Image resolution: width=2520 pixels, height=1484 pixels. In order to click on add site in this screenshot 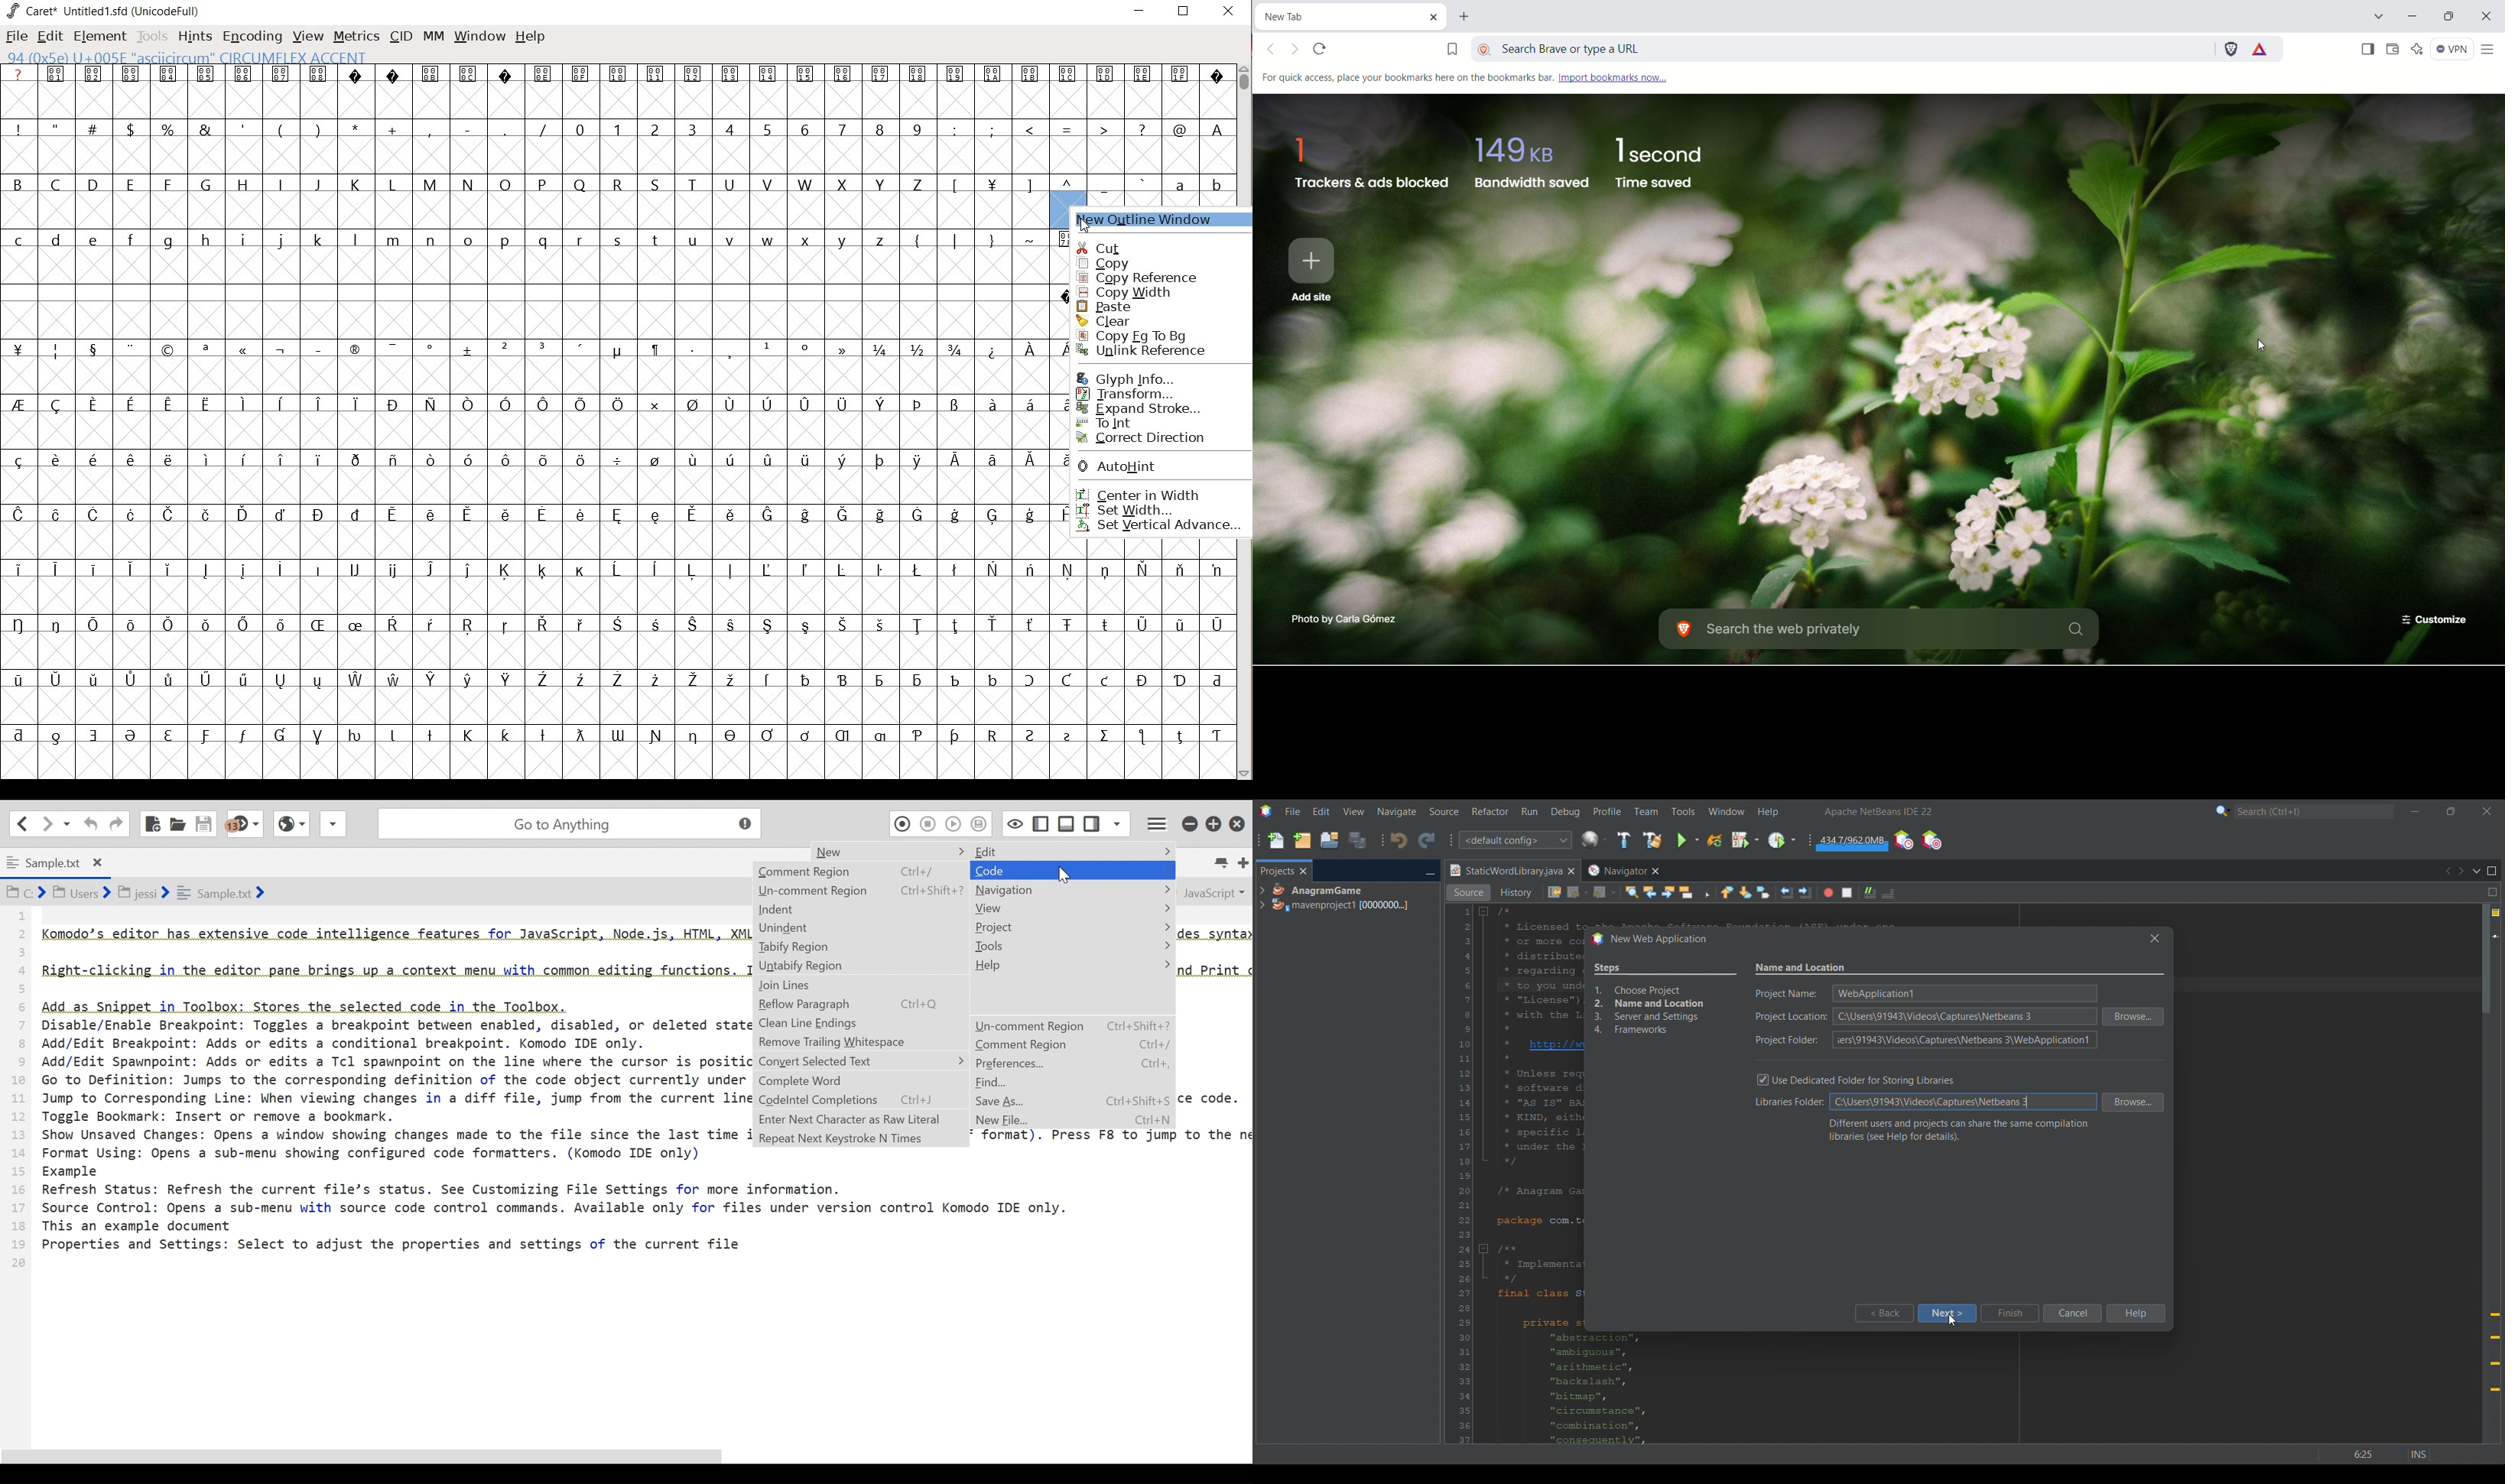, I will do `click(1316, 269)`.